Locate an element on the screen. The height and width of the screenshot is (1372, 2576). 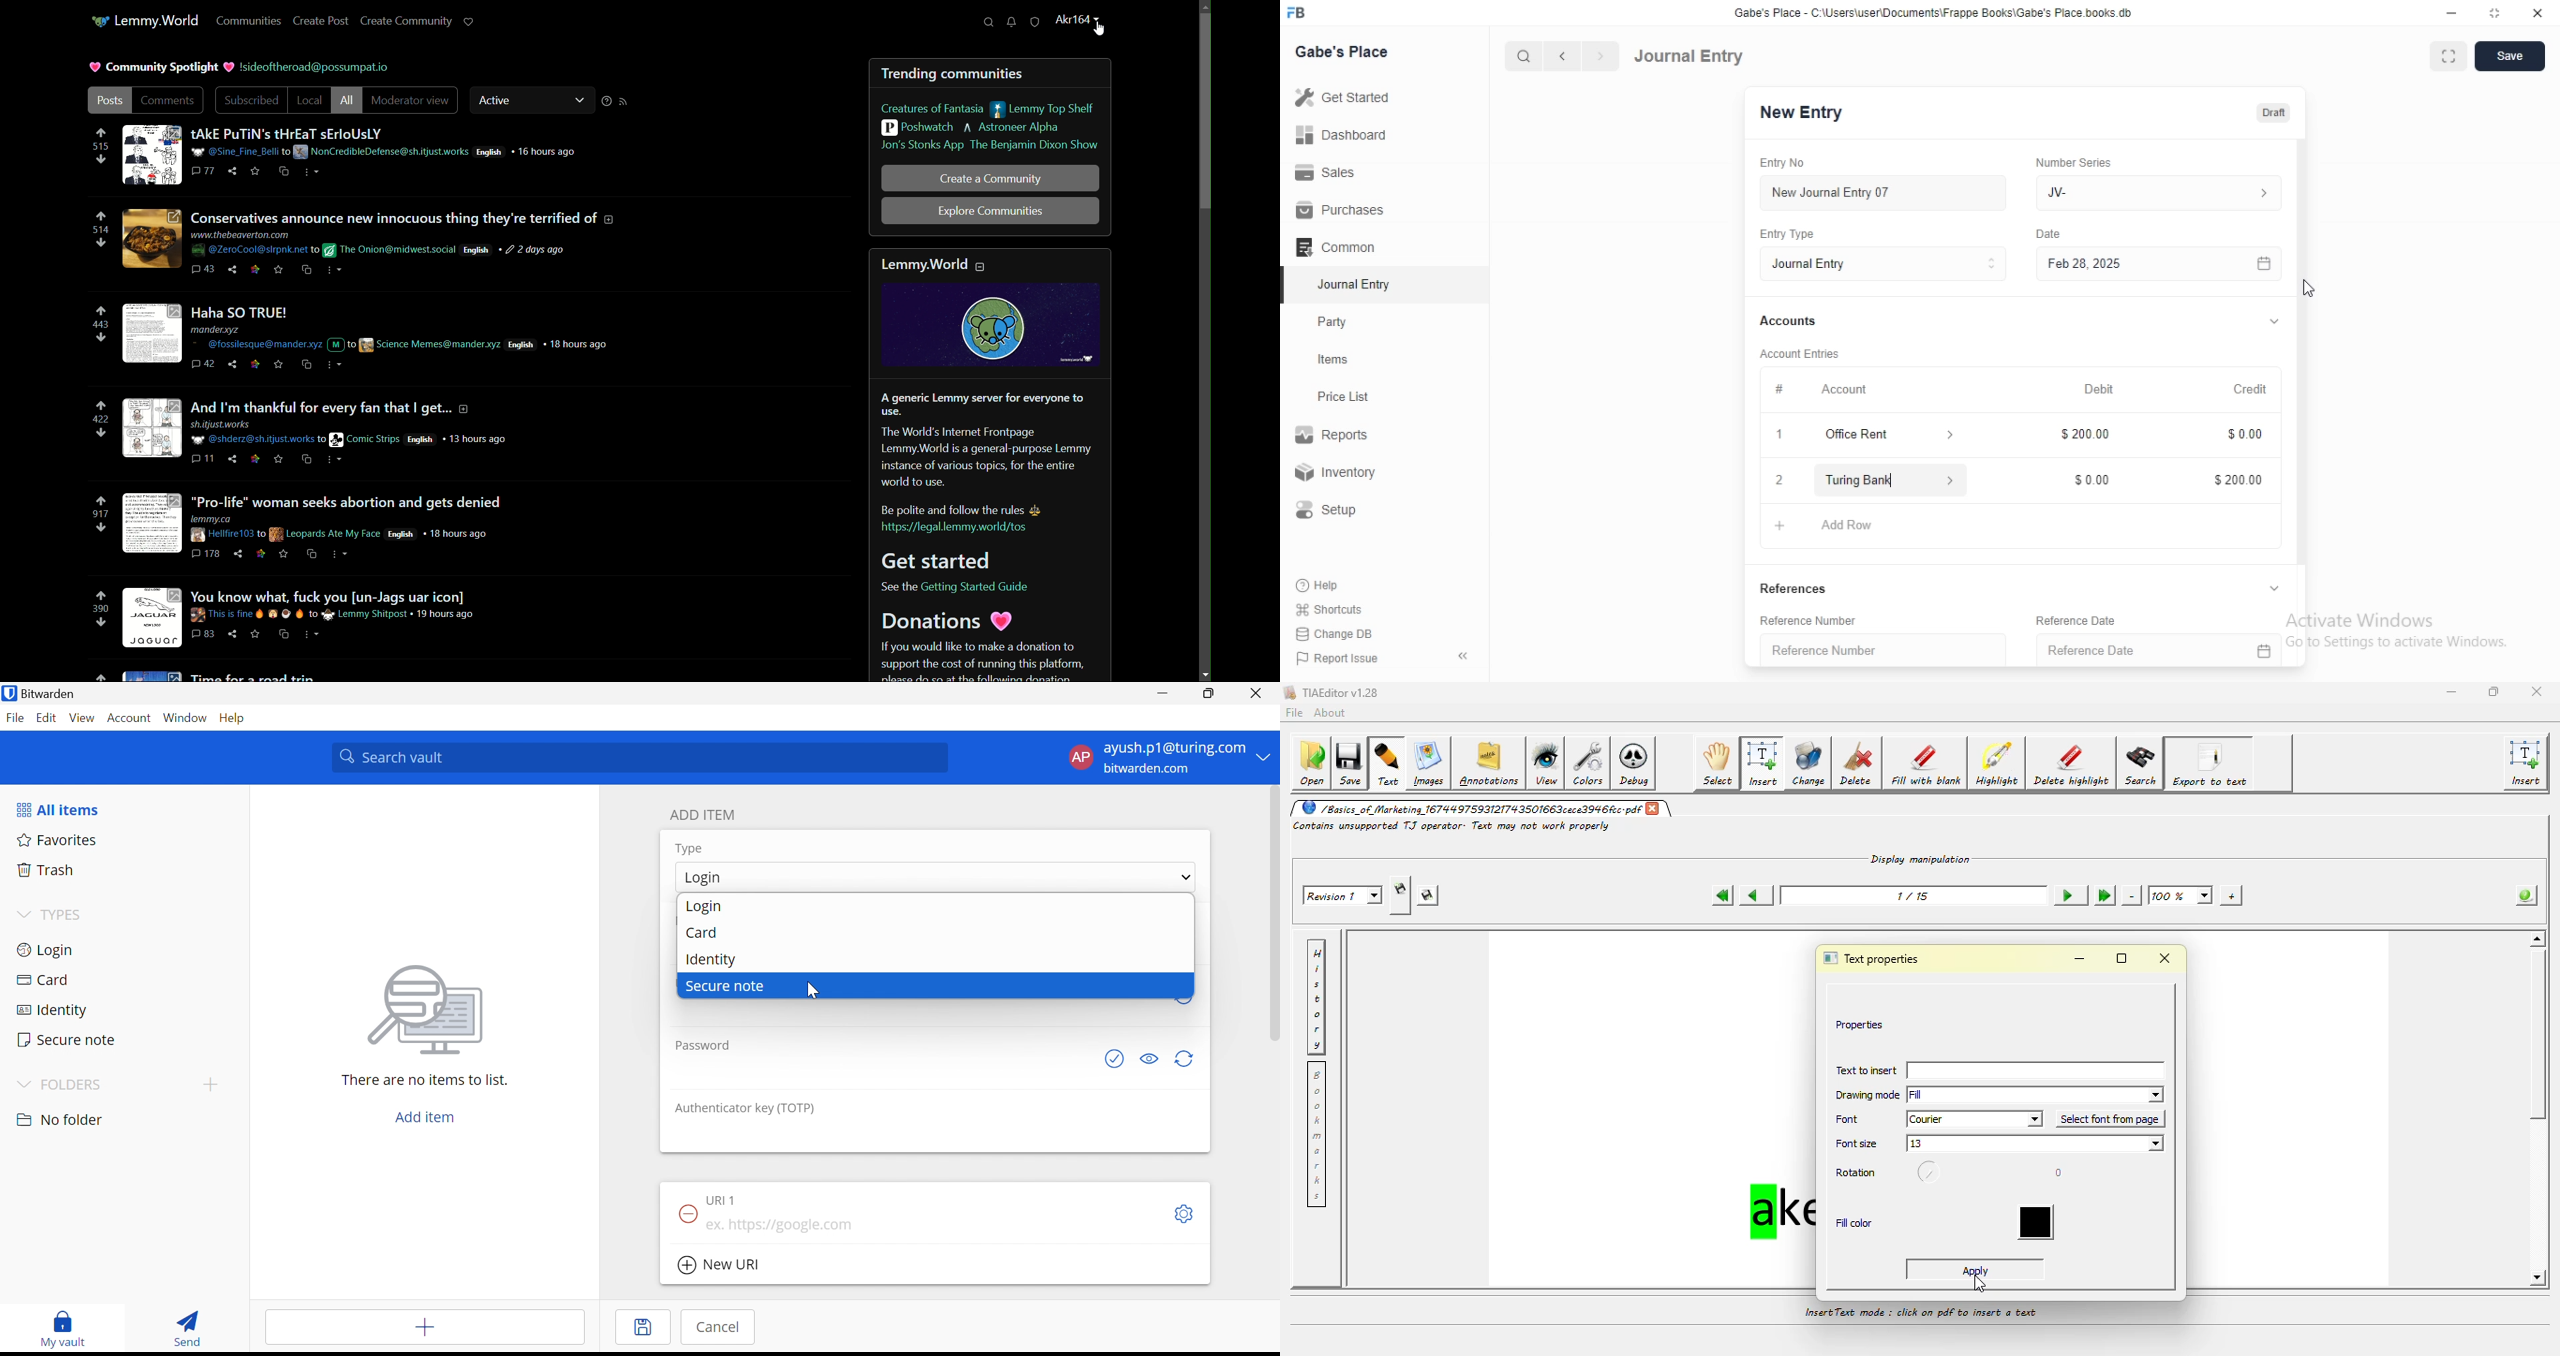
upvote is located at coordinates (100, 312).